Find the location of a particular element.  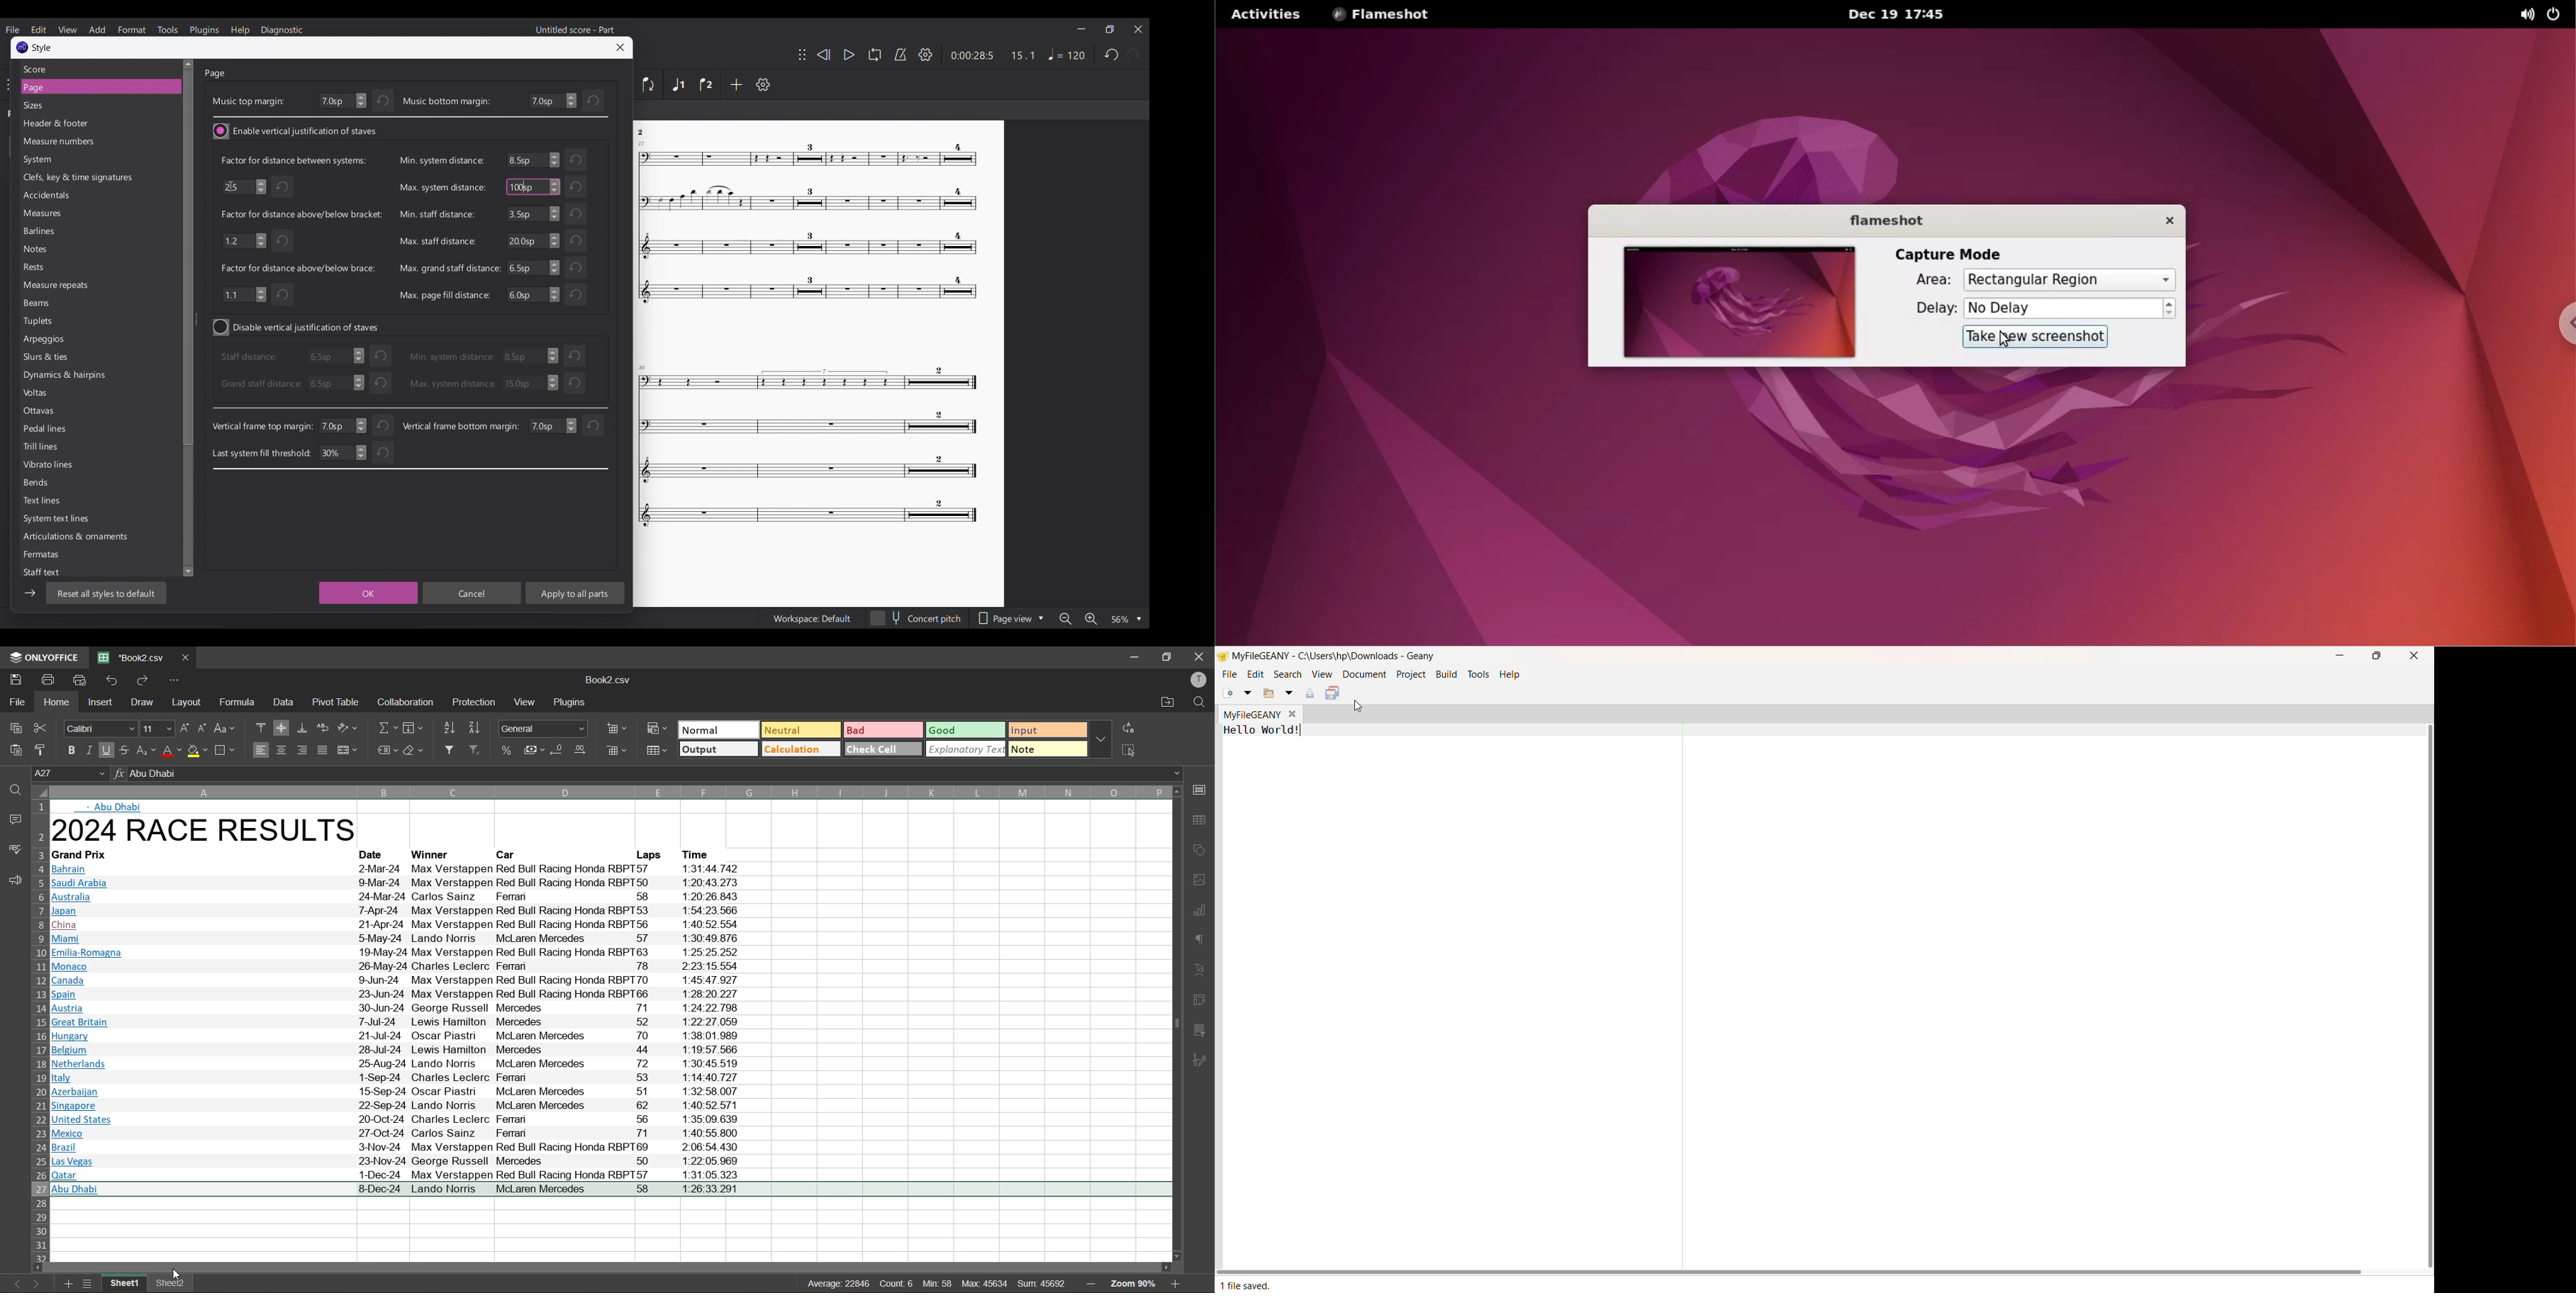

merge and center is located at coordinates (349, 750).